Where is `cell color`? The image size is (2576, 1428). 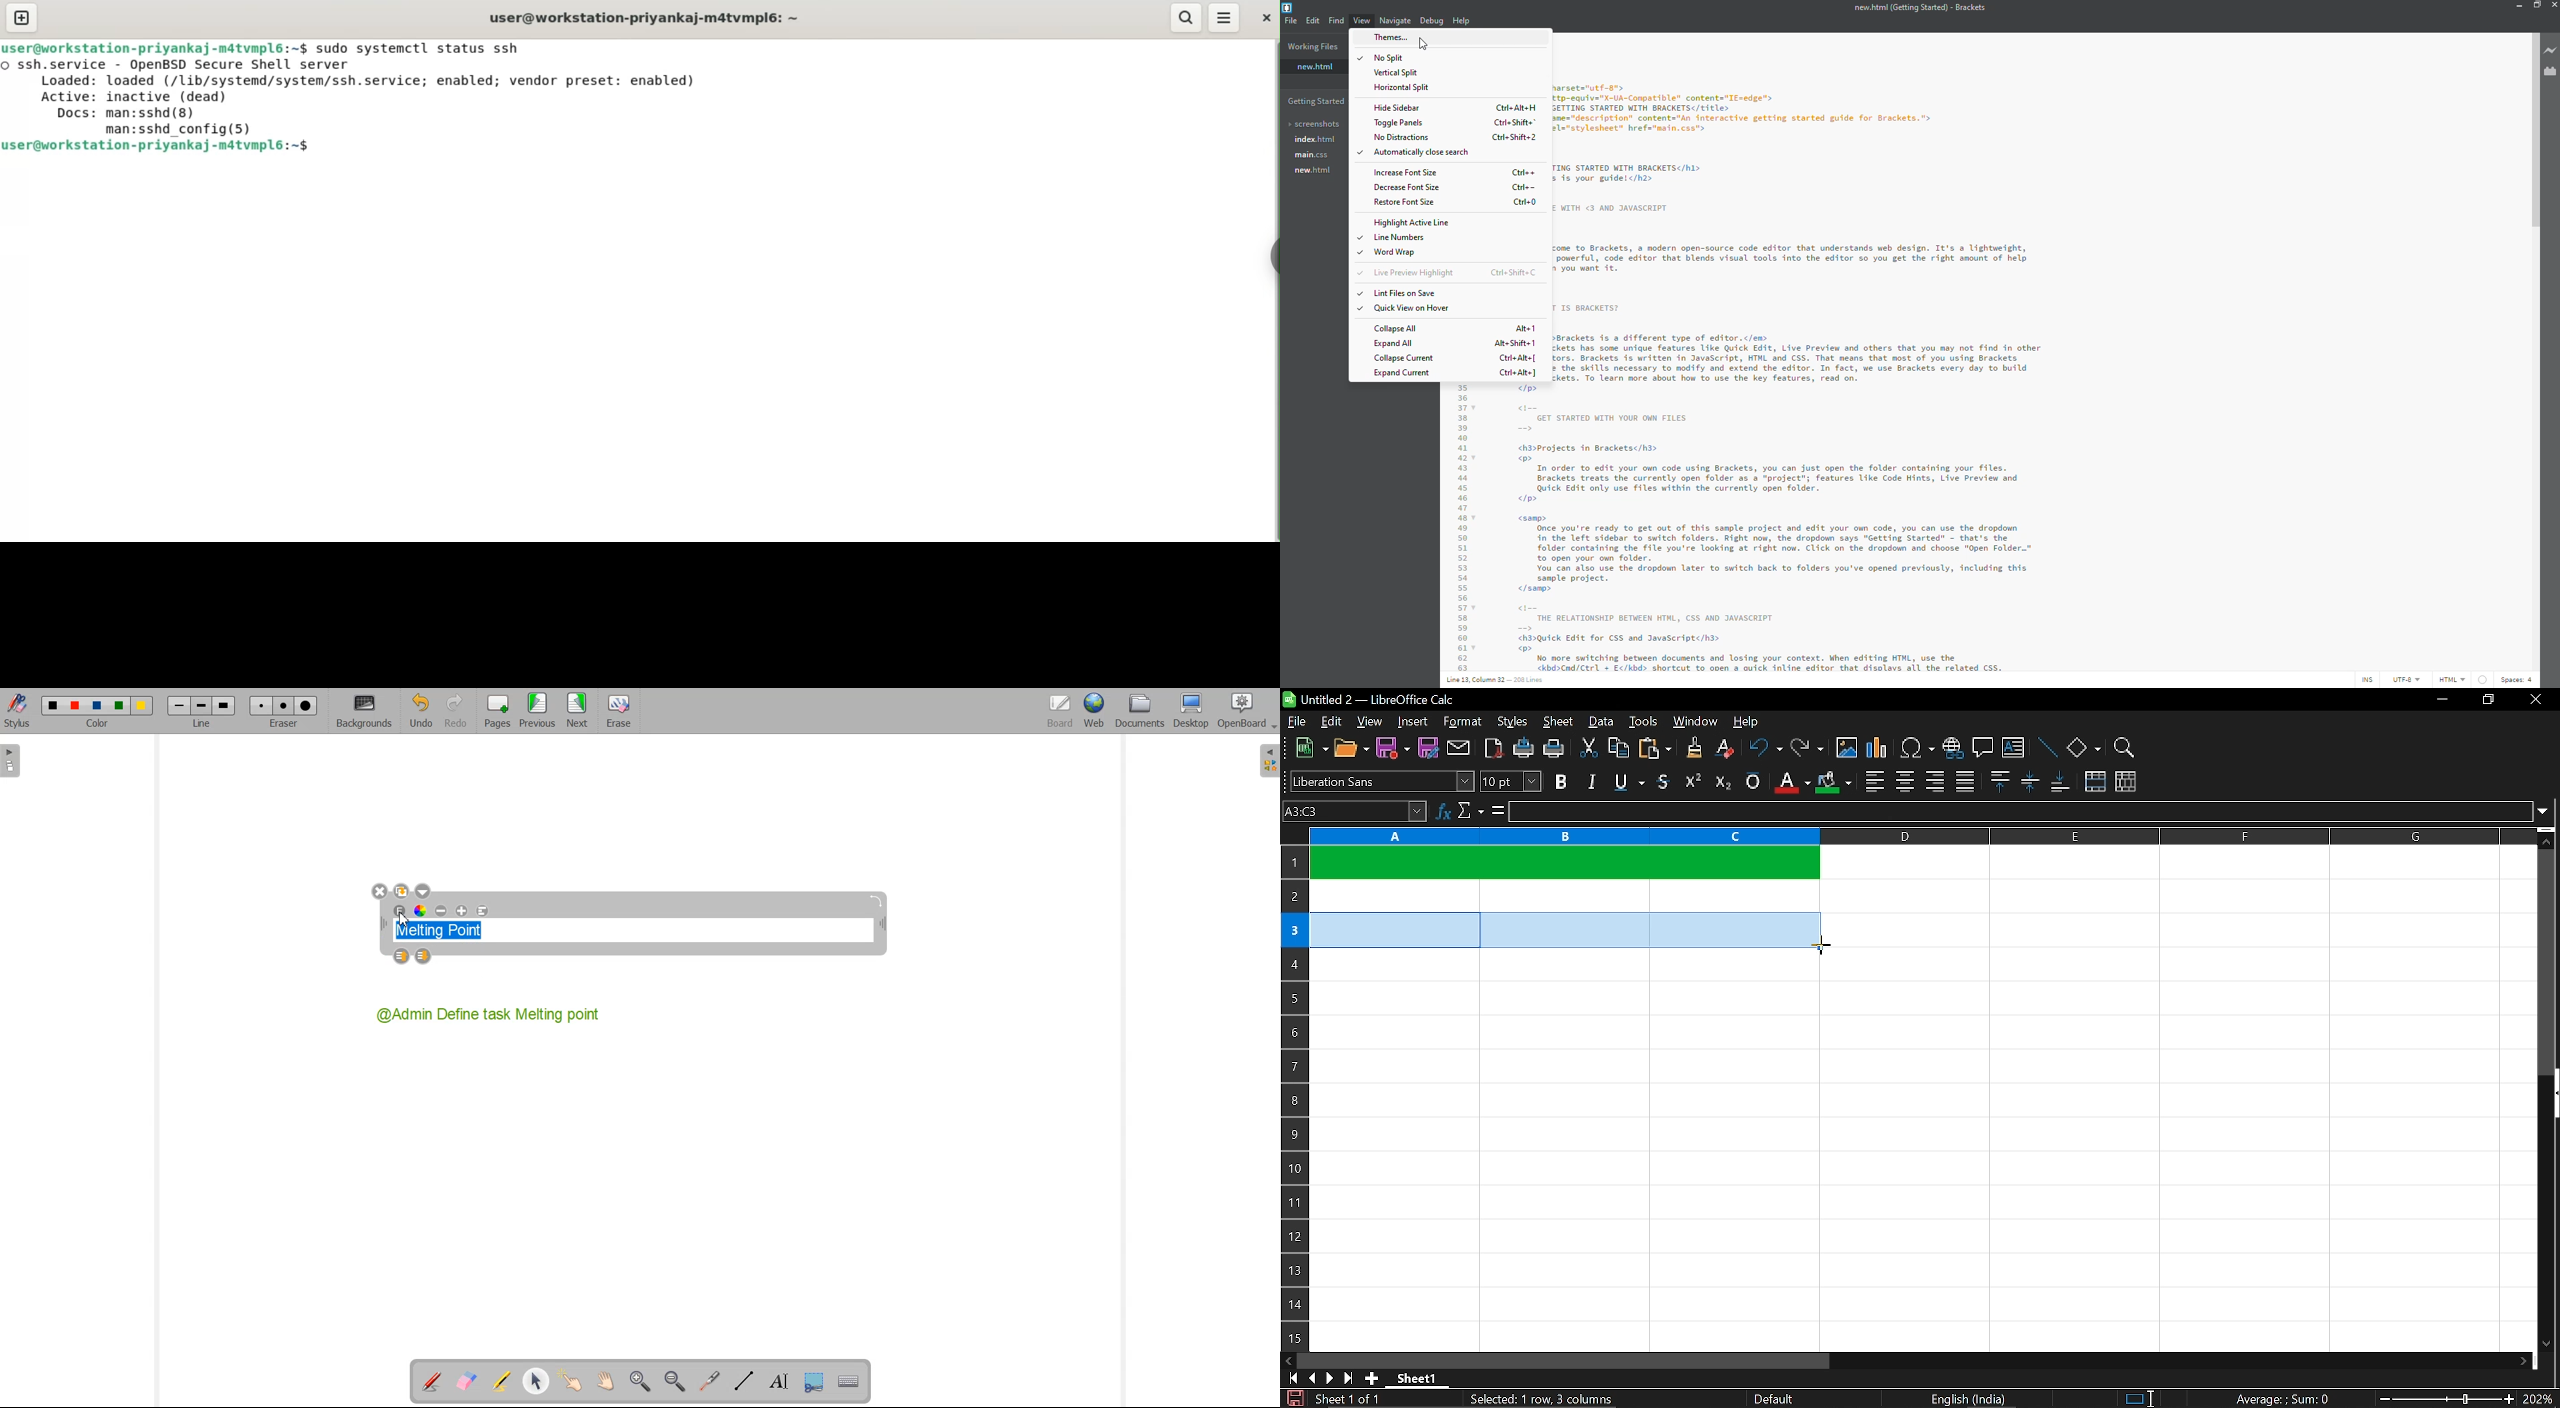 cell color is located at coordinates (1833, 783).